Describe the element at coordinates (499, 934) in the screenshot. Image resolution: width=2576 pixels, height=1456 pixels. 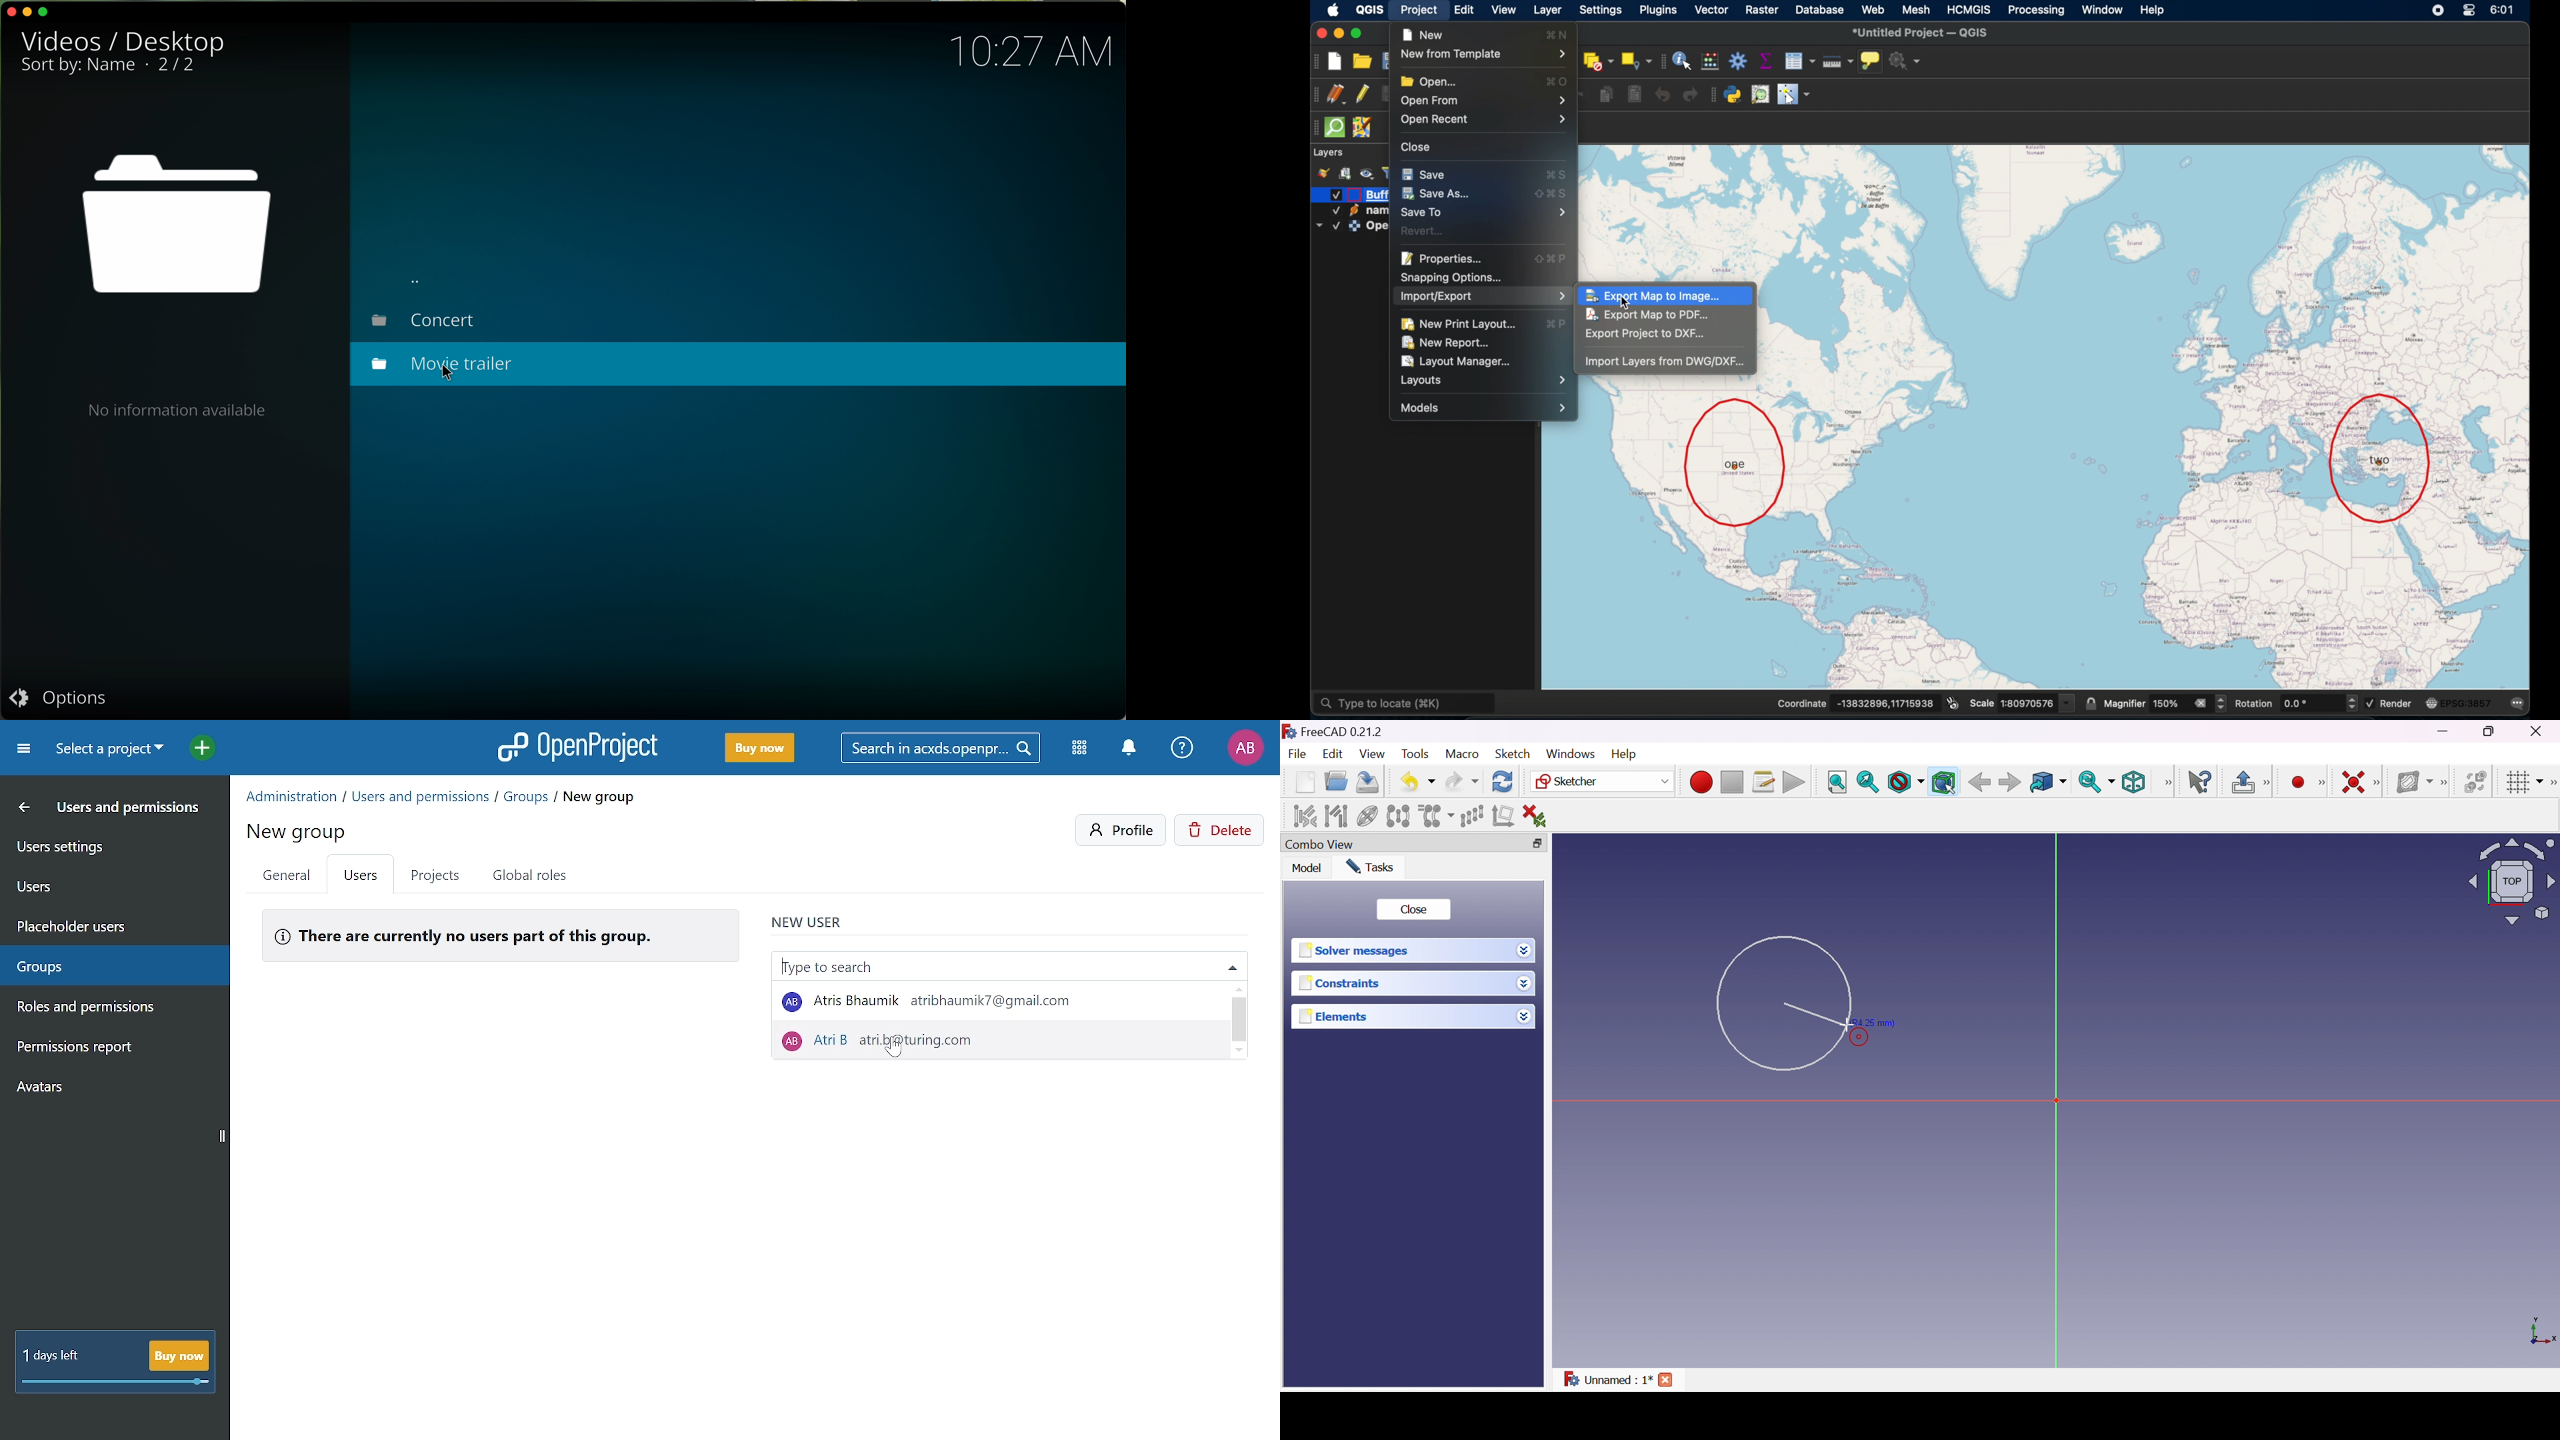
I see `No users in the group` at that location.